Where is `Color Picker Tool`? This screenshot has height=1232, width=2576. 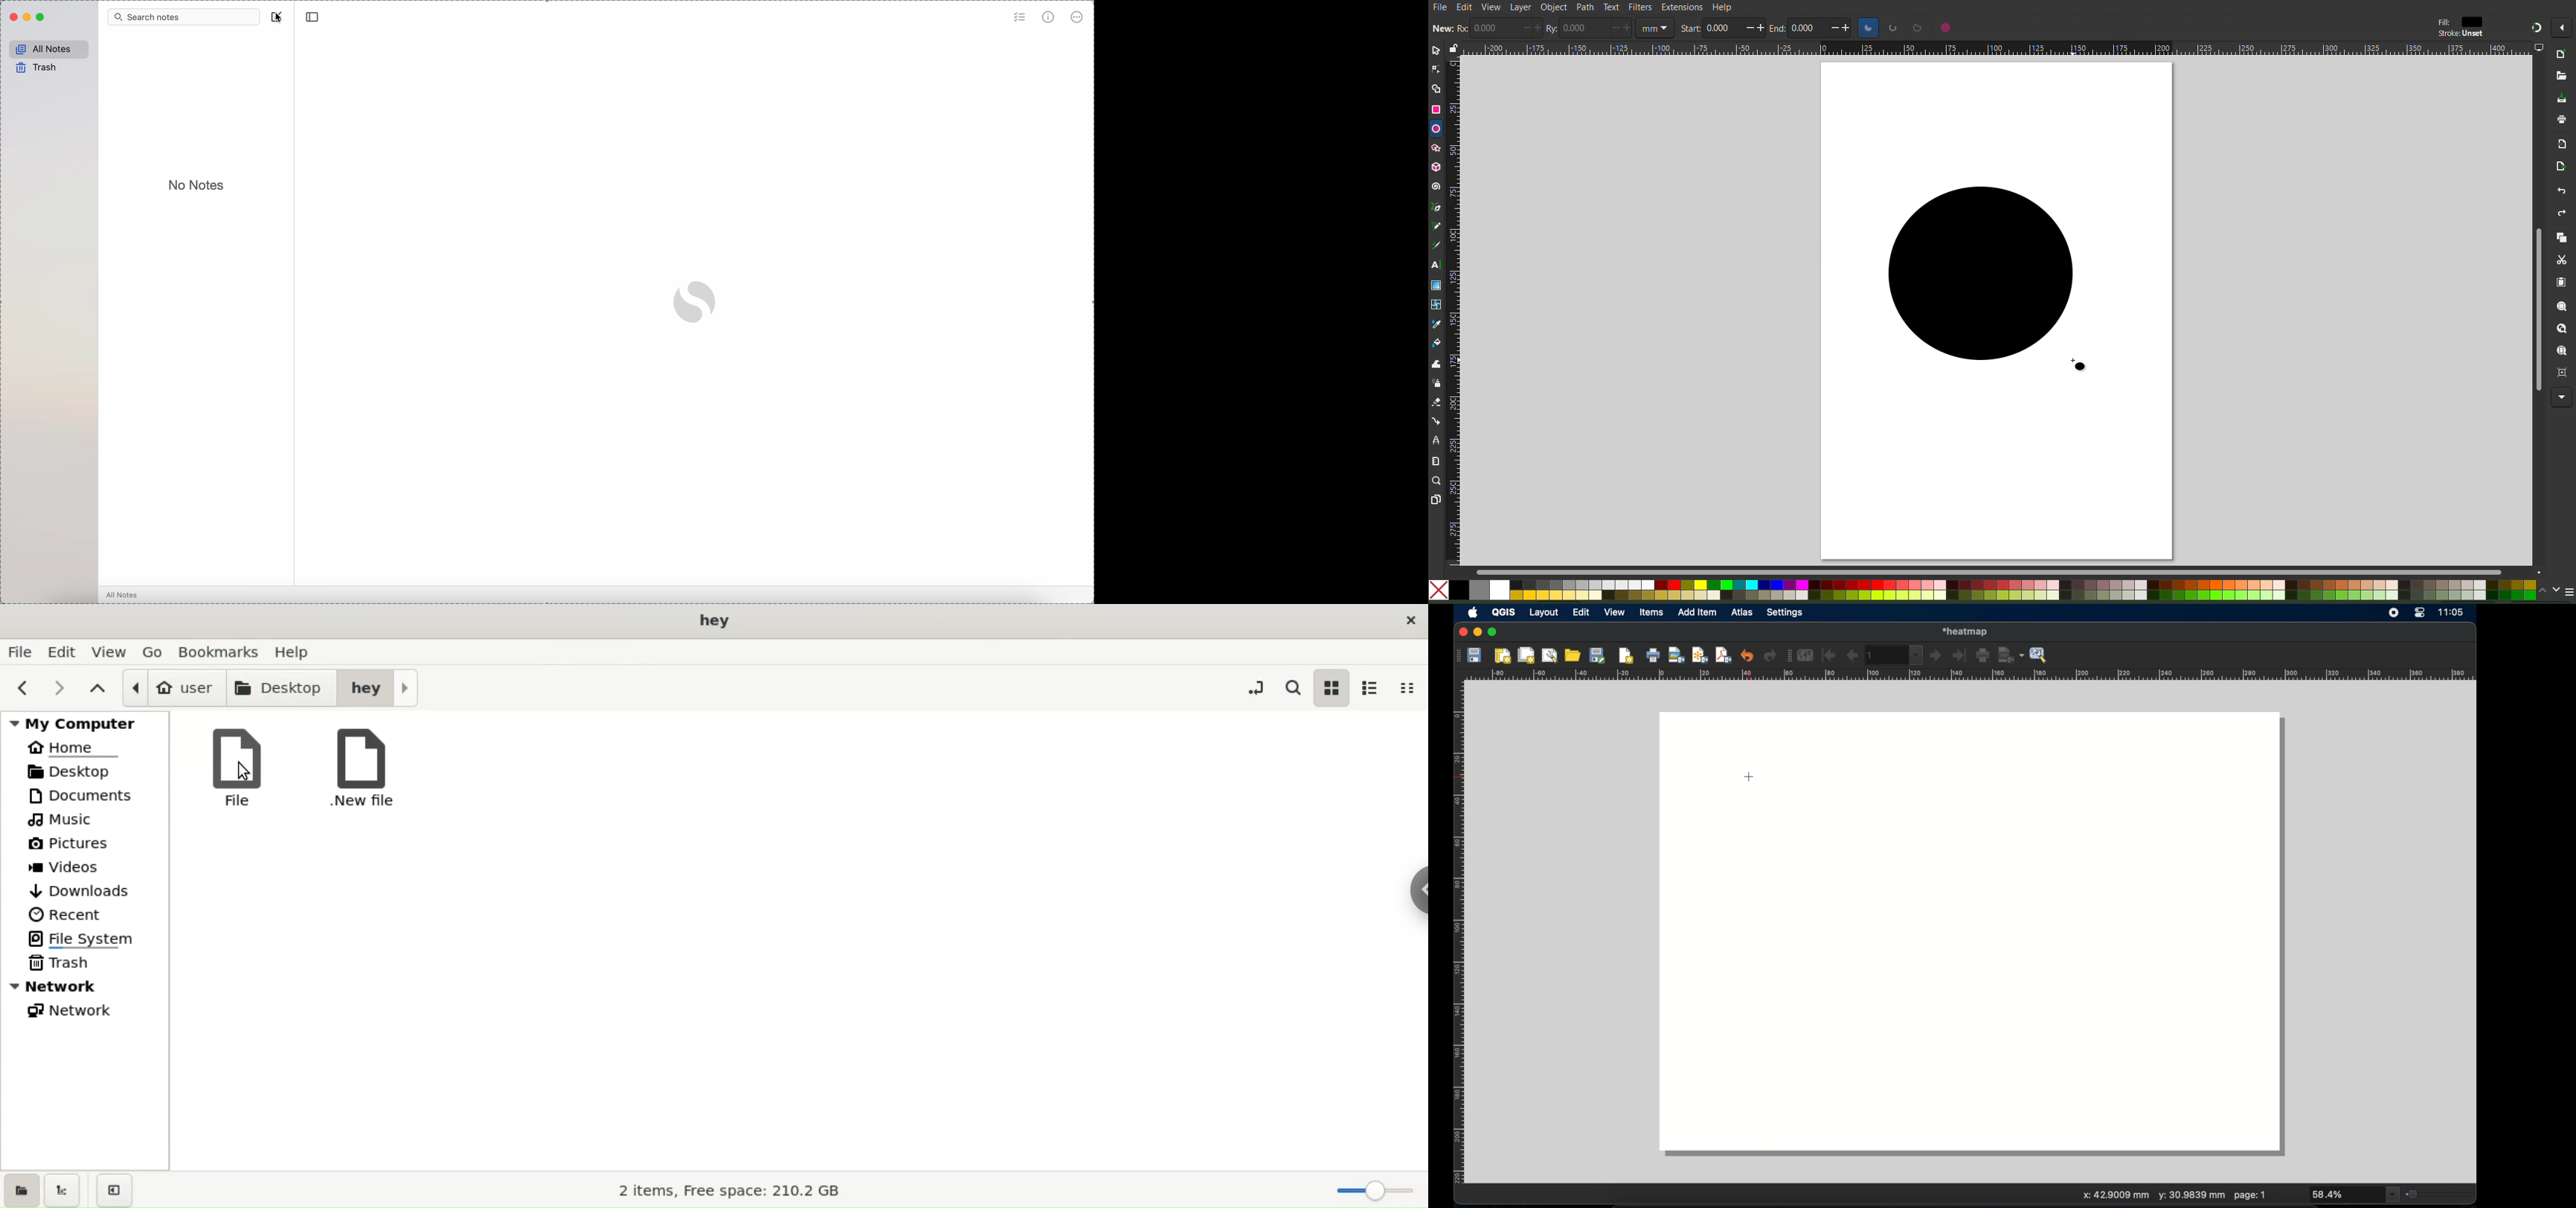 Color Picker Tool is located at coordinates (1437, 324).